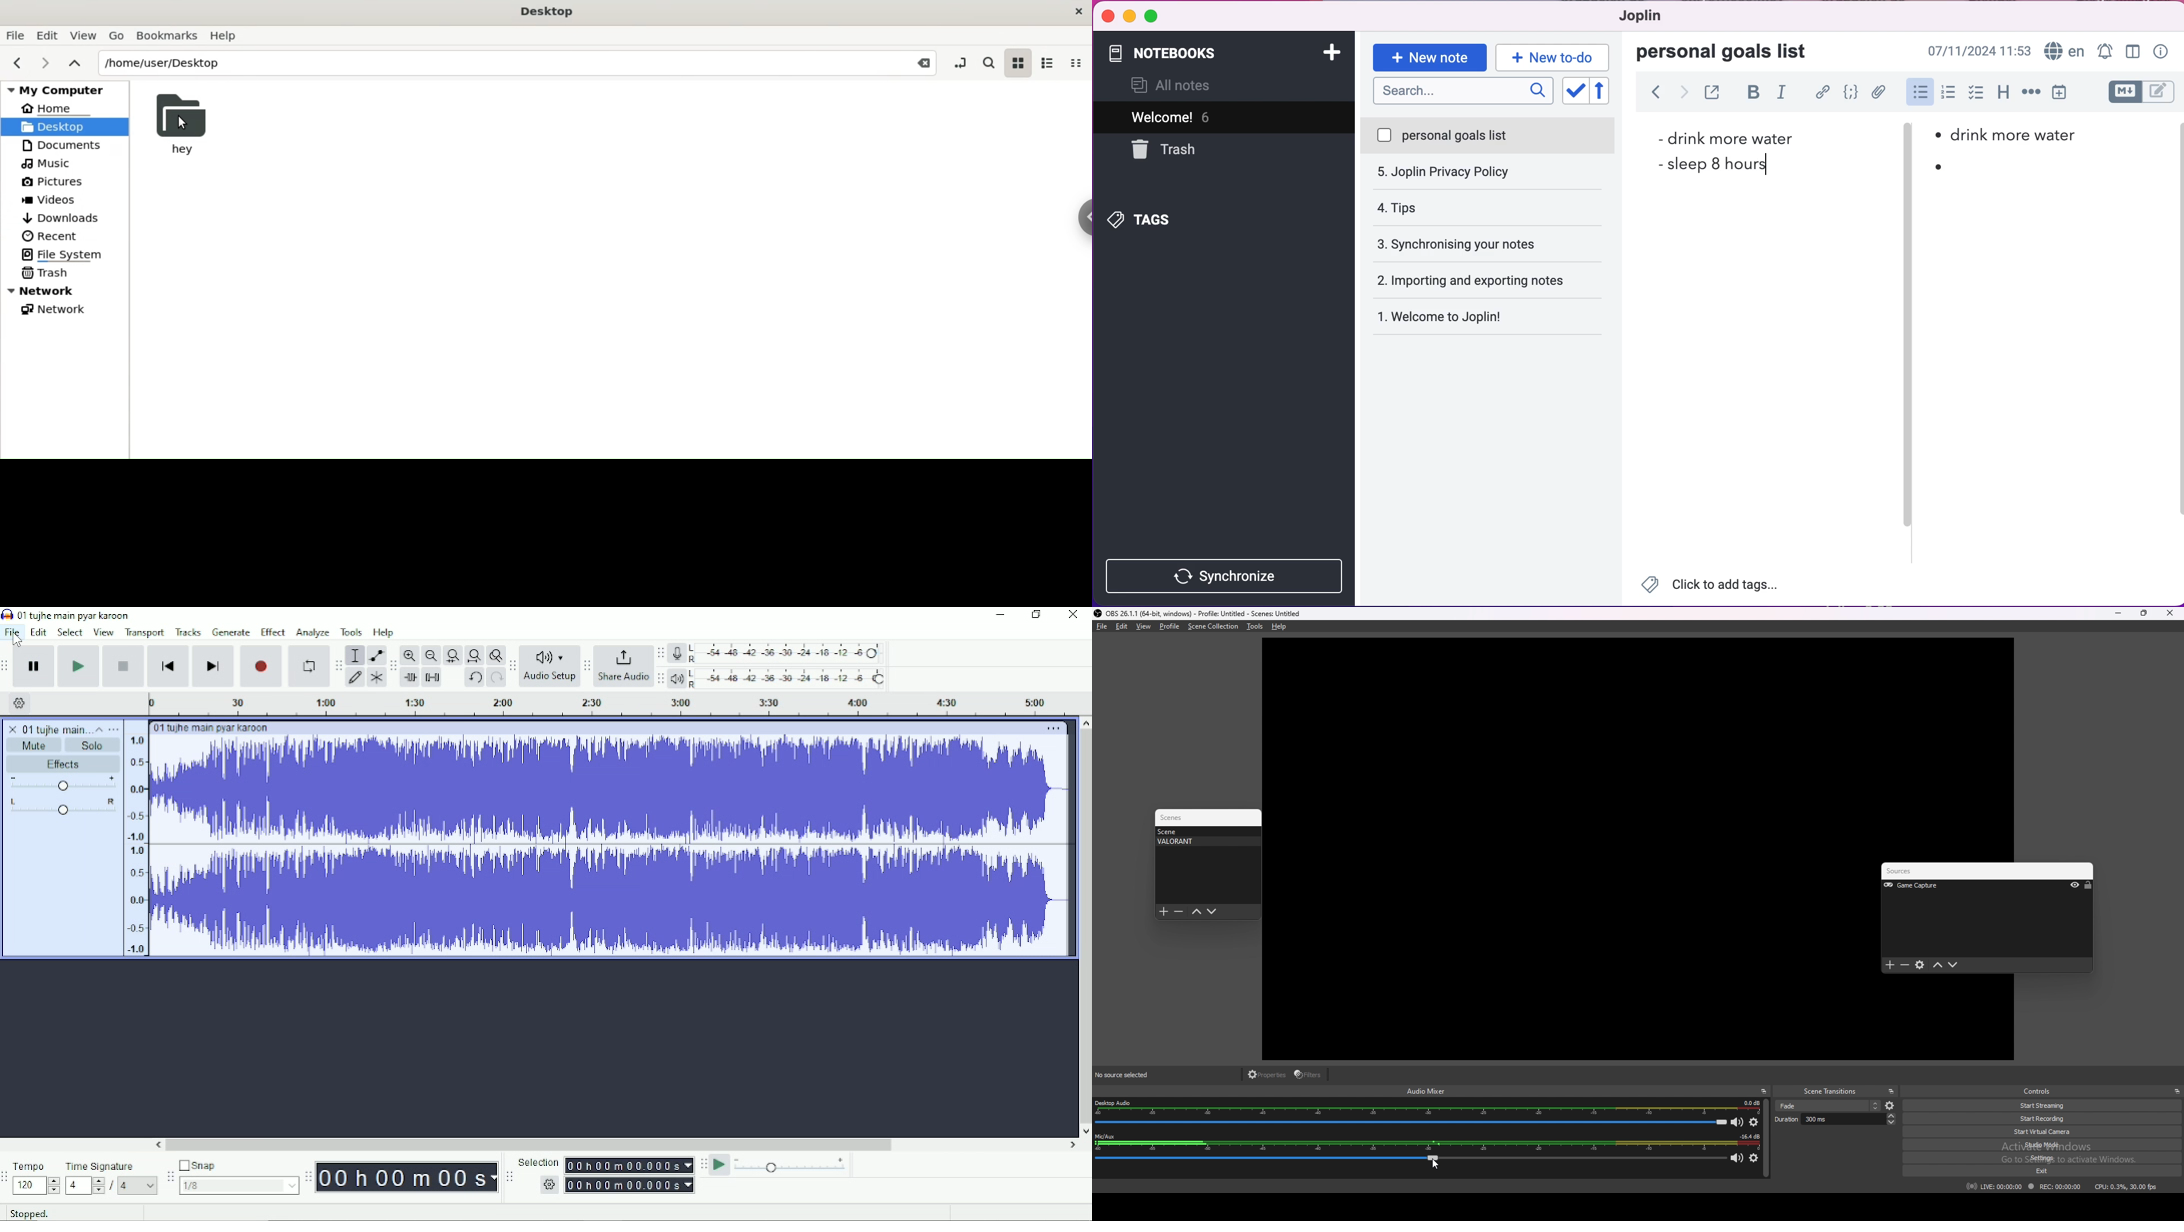 The width and height of the screenshot is (2184, 1232). What do you see at coordinates (2088, 886) in the screenshot?
I see `lock` at bounding box center [2088, 886].